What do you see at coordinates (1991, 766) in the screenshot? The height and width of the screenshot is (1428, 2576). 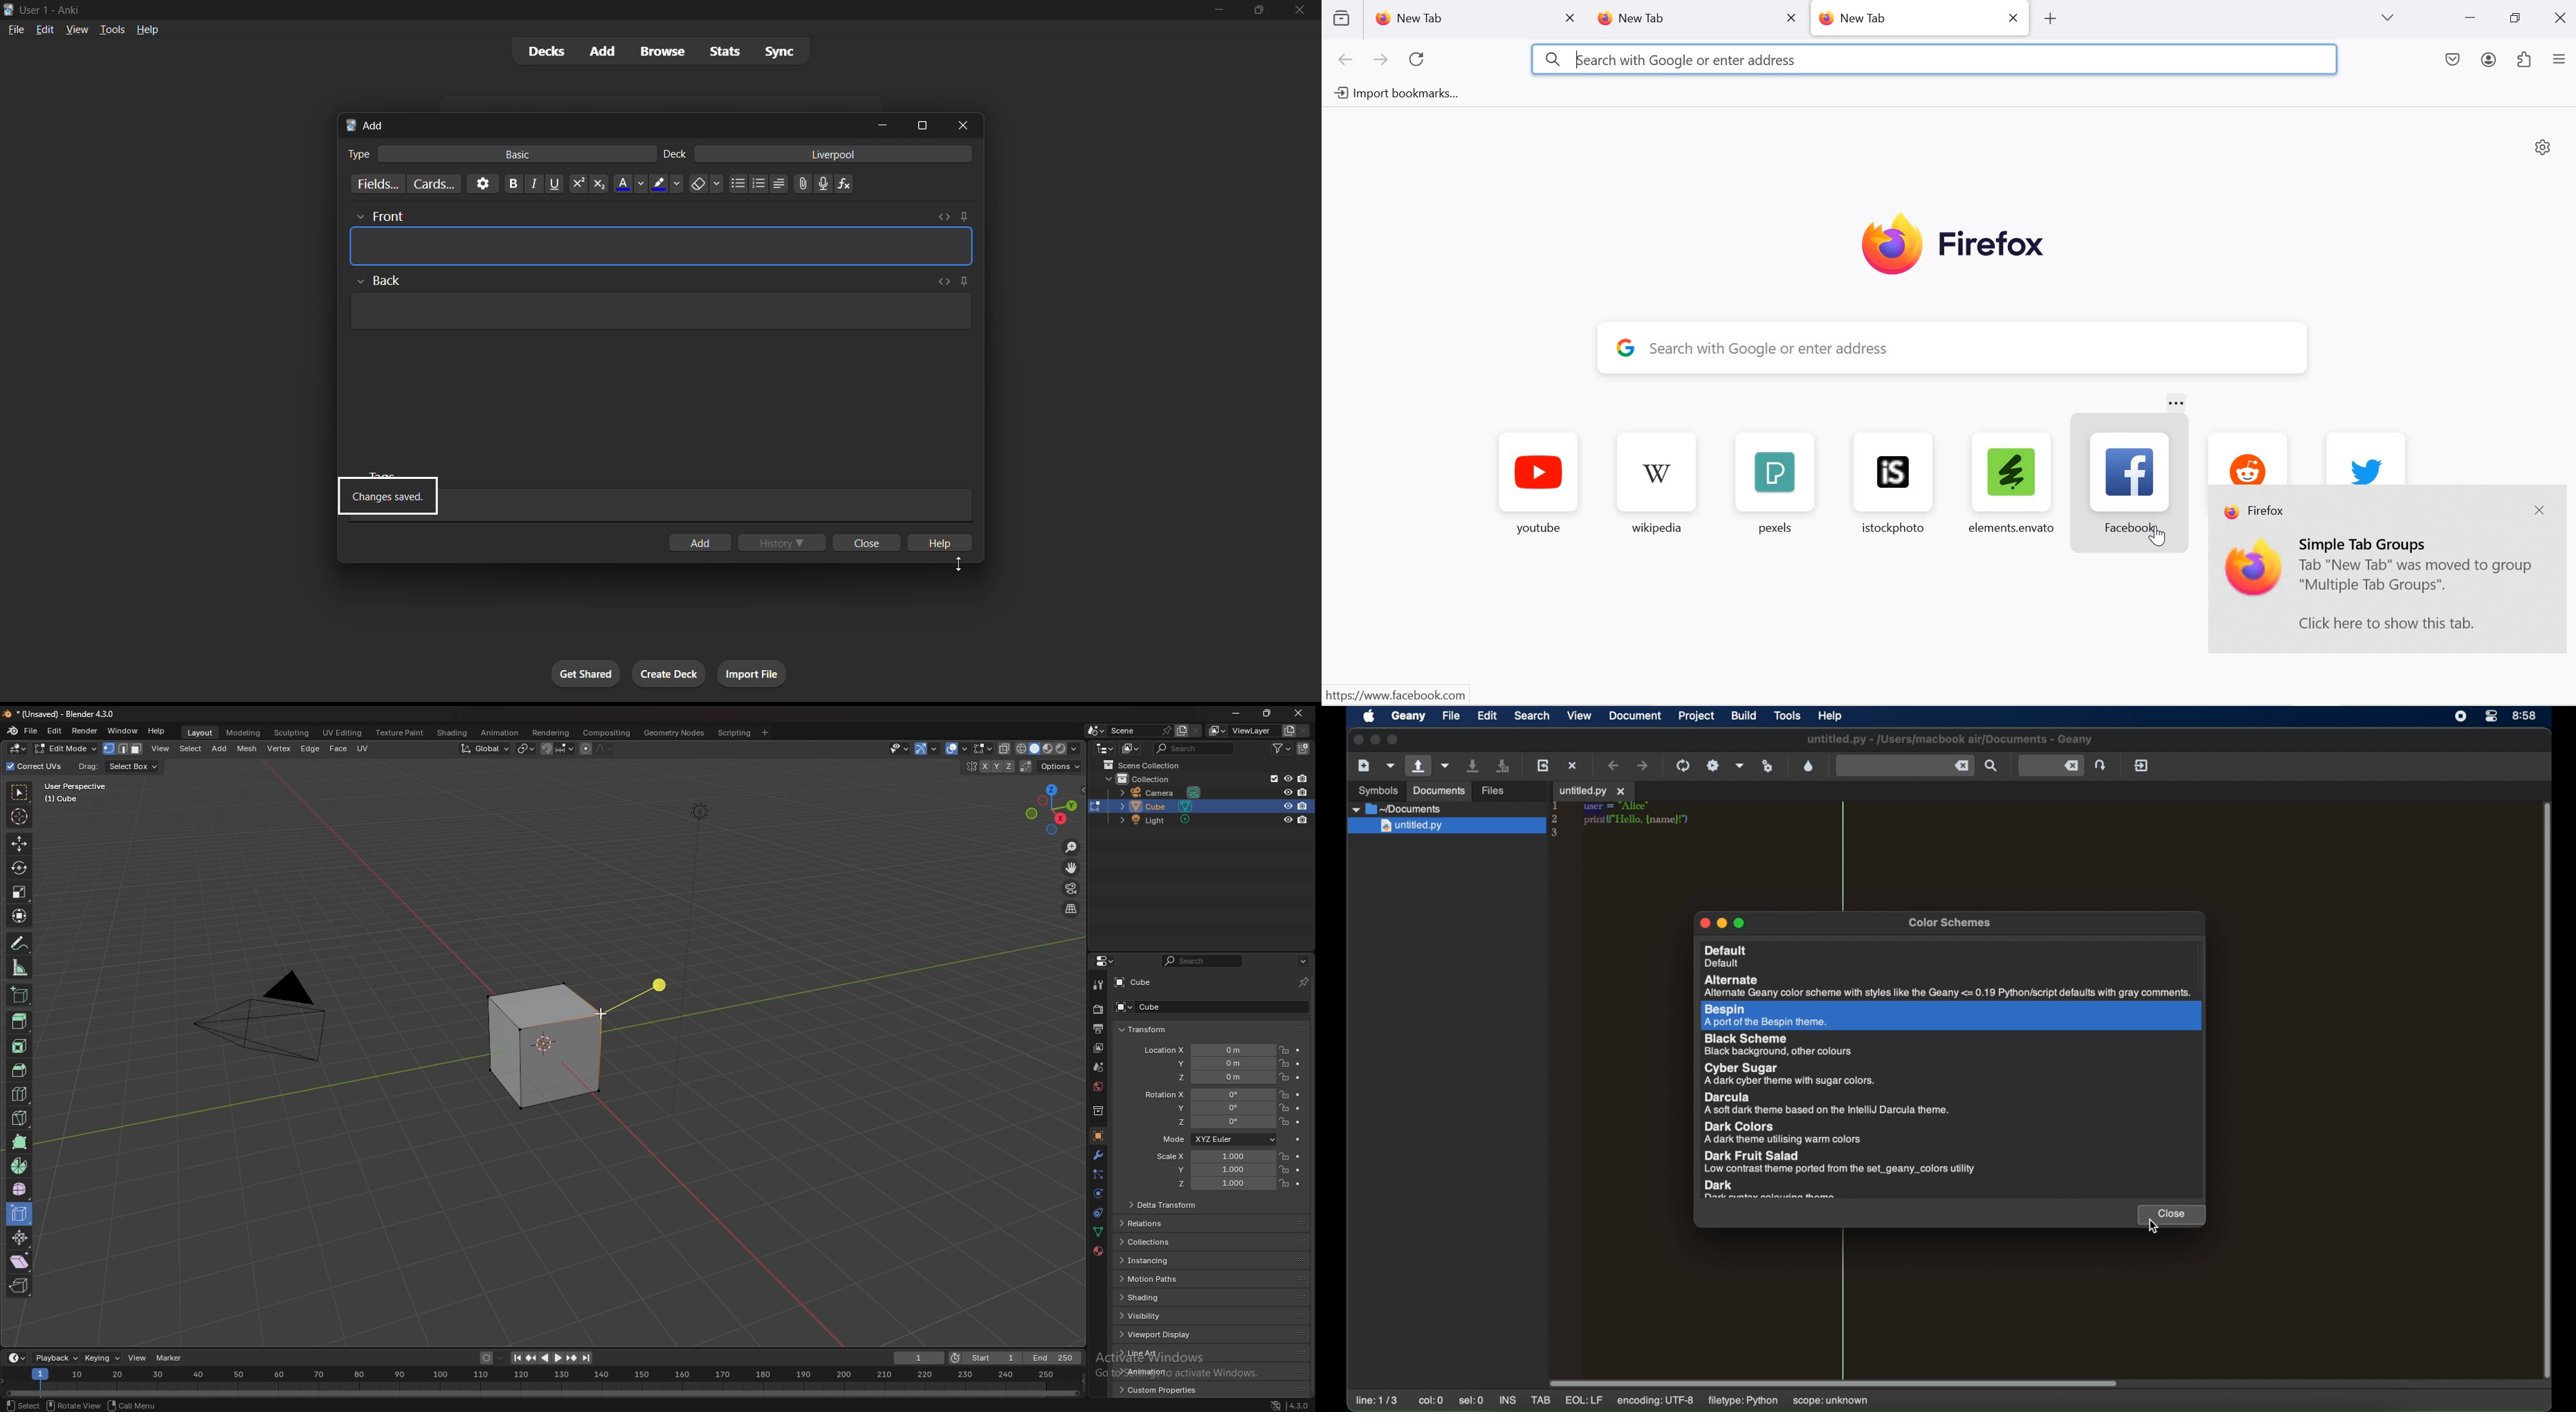 I see `find the entered text in current file` at bounding box center [1991, 766].